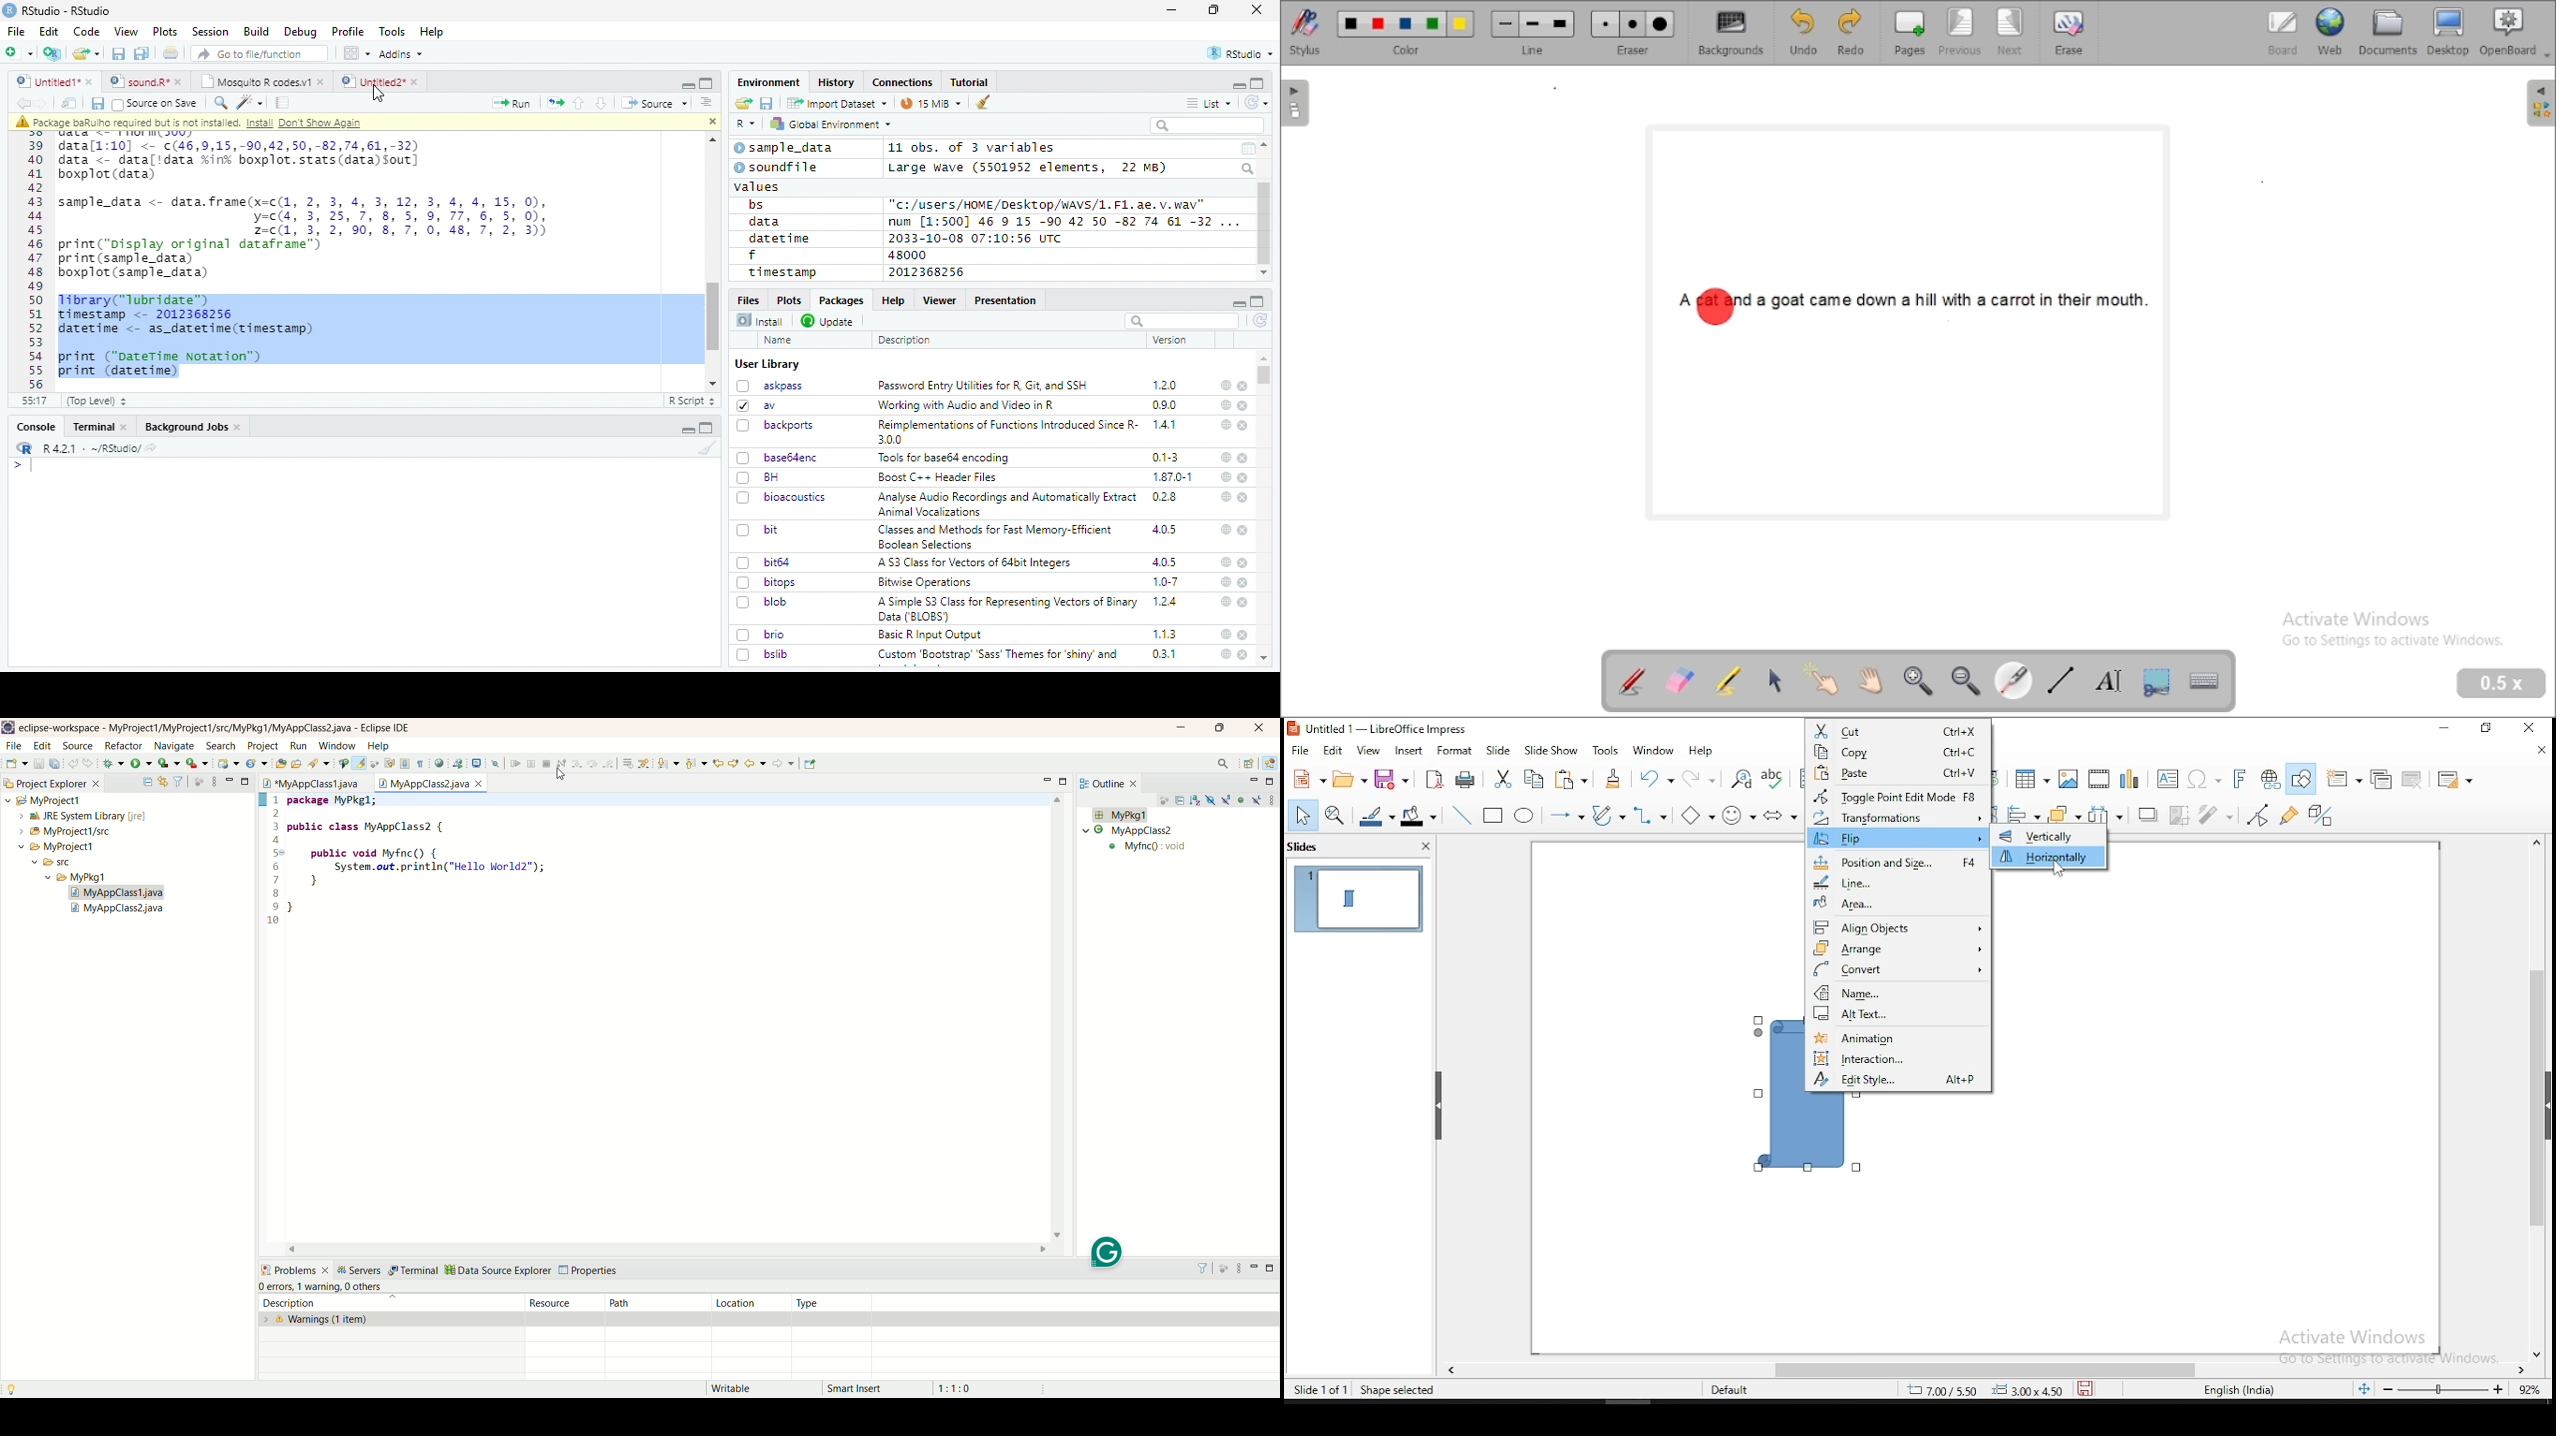  I want to click on sound.R*, so click(146, 82).